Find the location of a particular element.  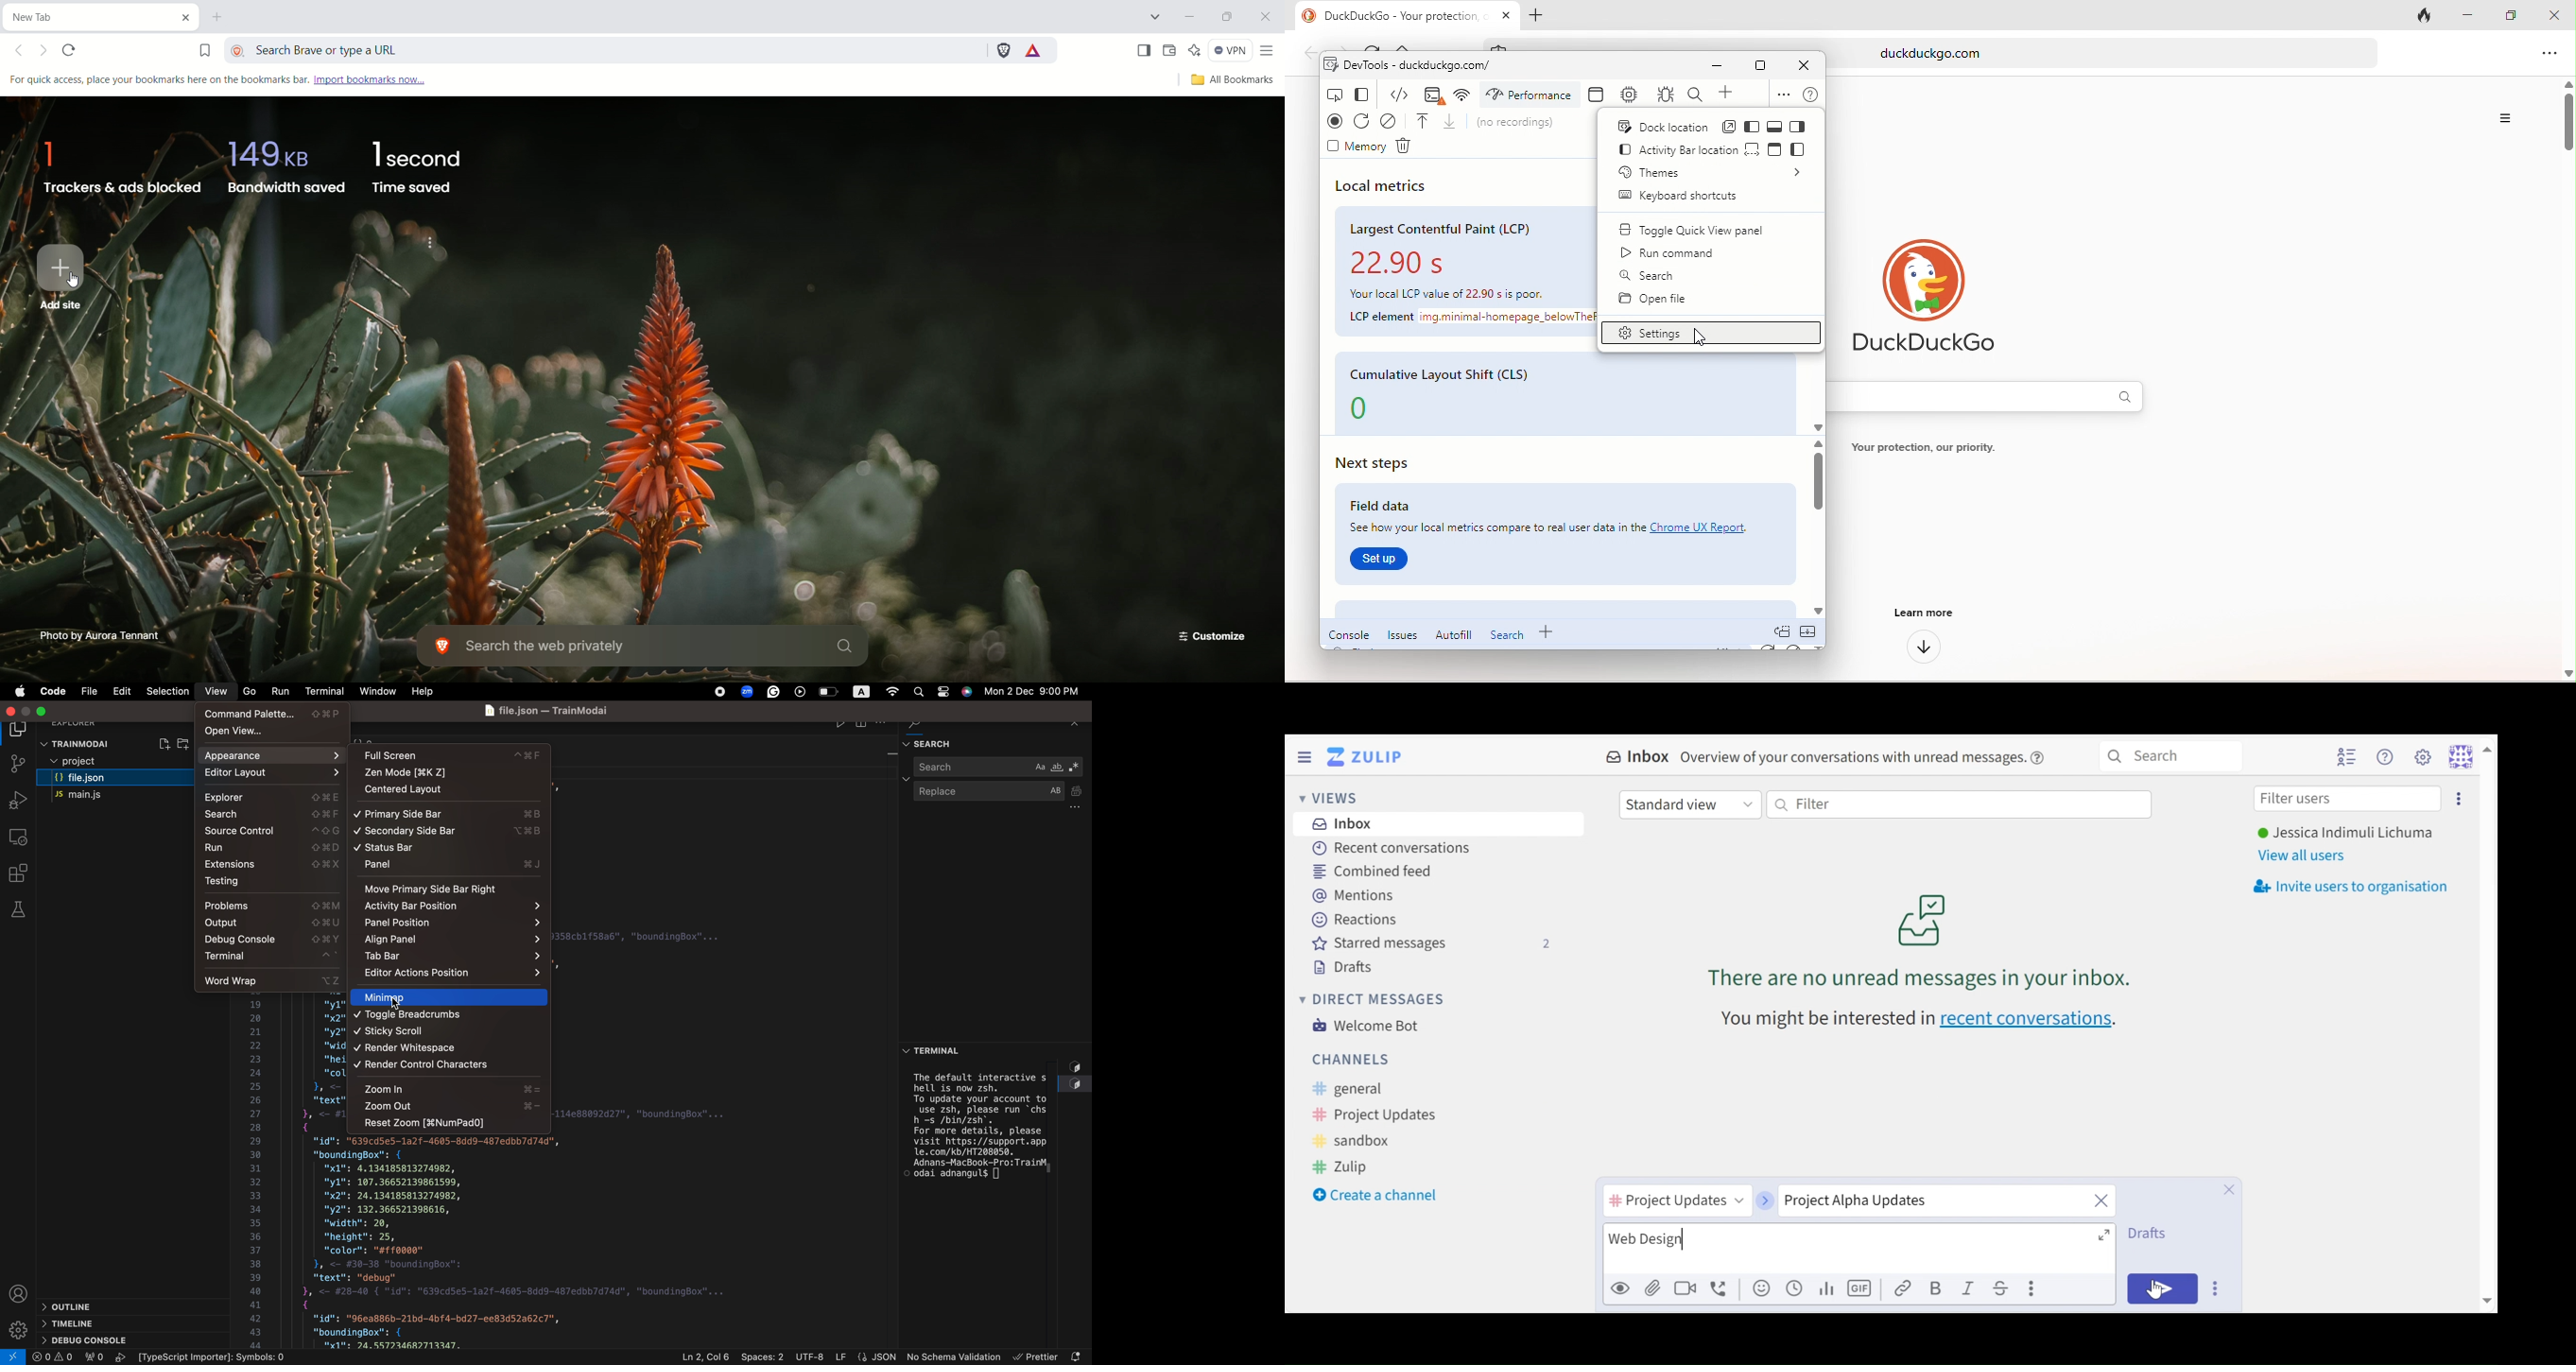

22.90 s is located at coordinates (1422, 260).